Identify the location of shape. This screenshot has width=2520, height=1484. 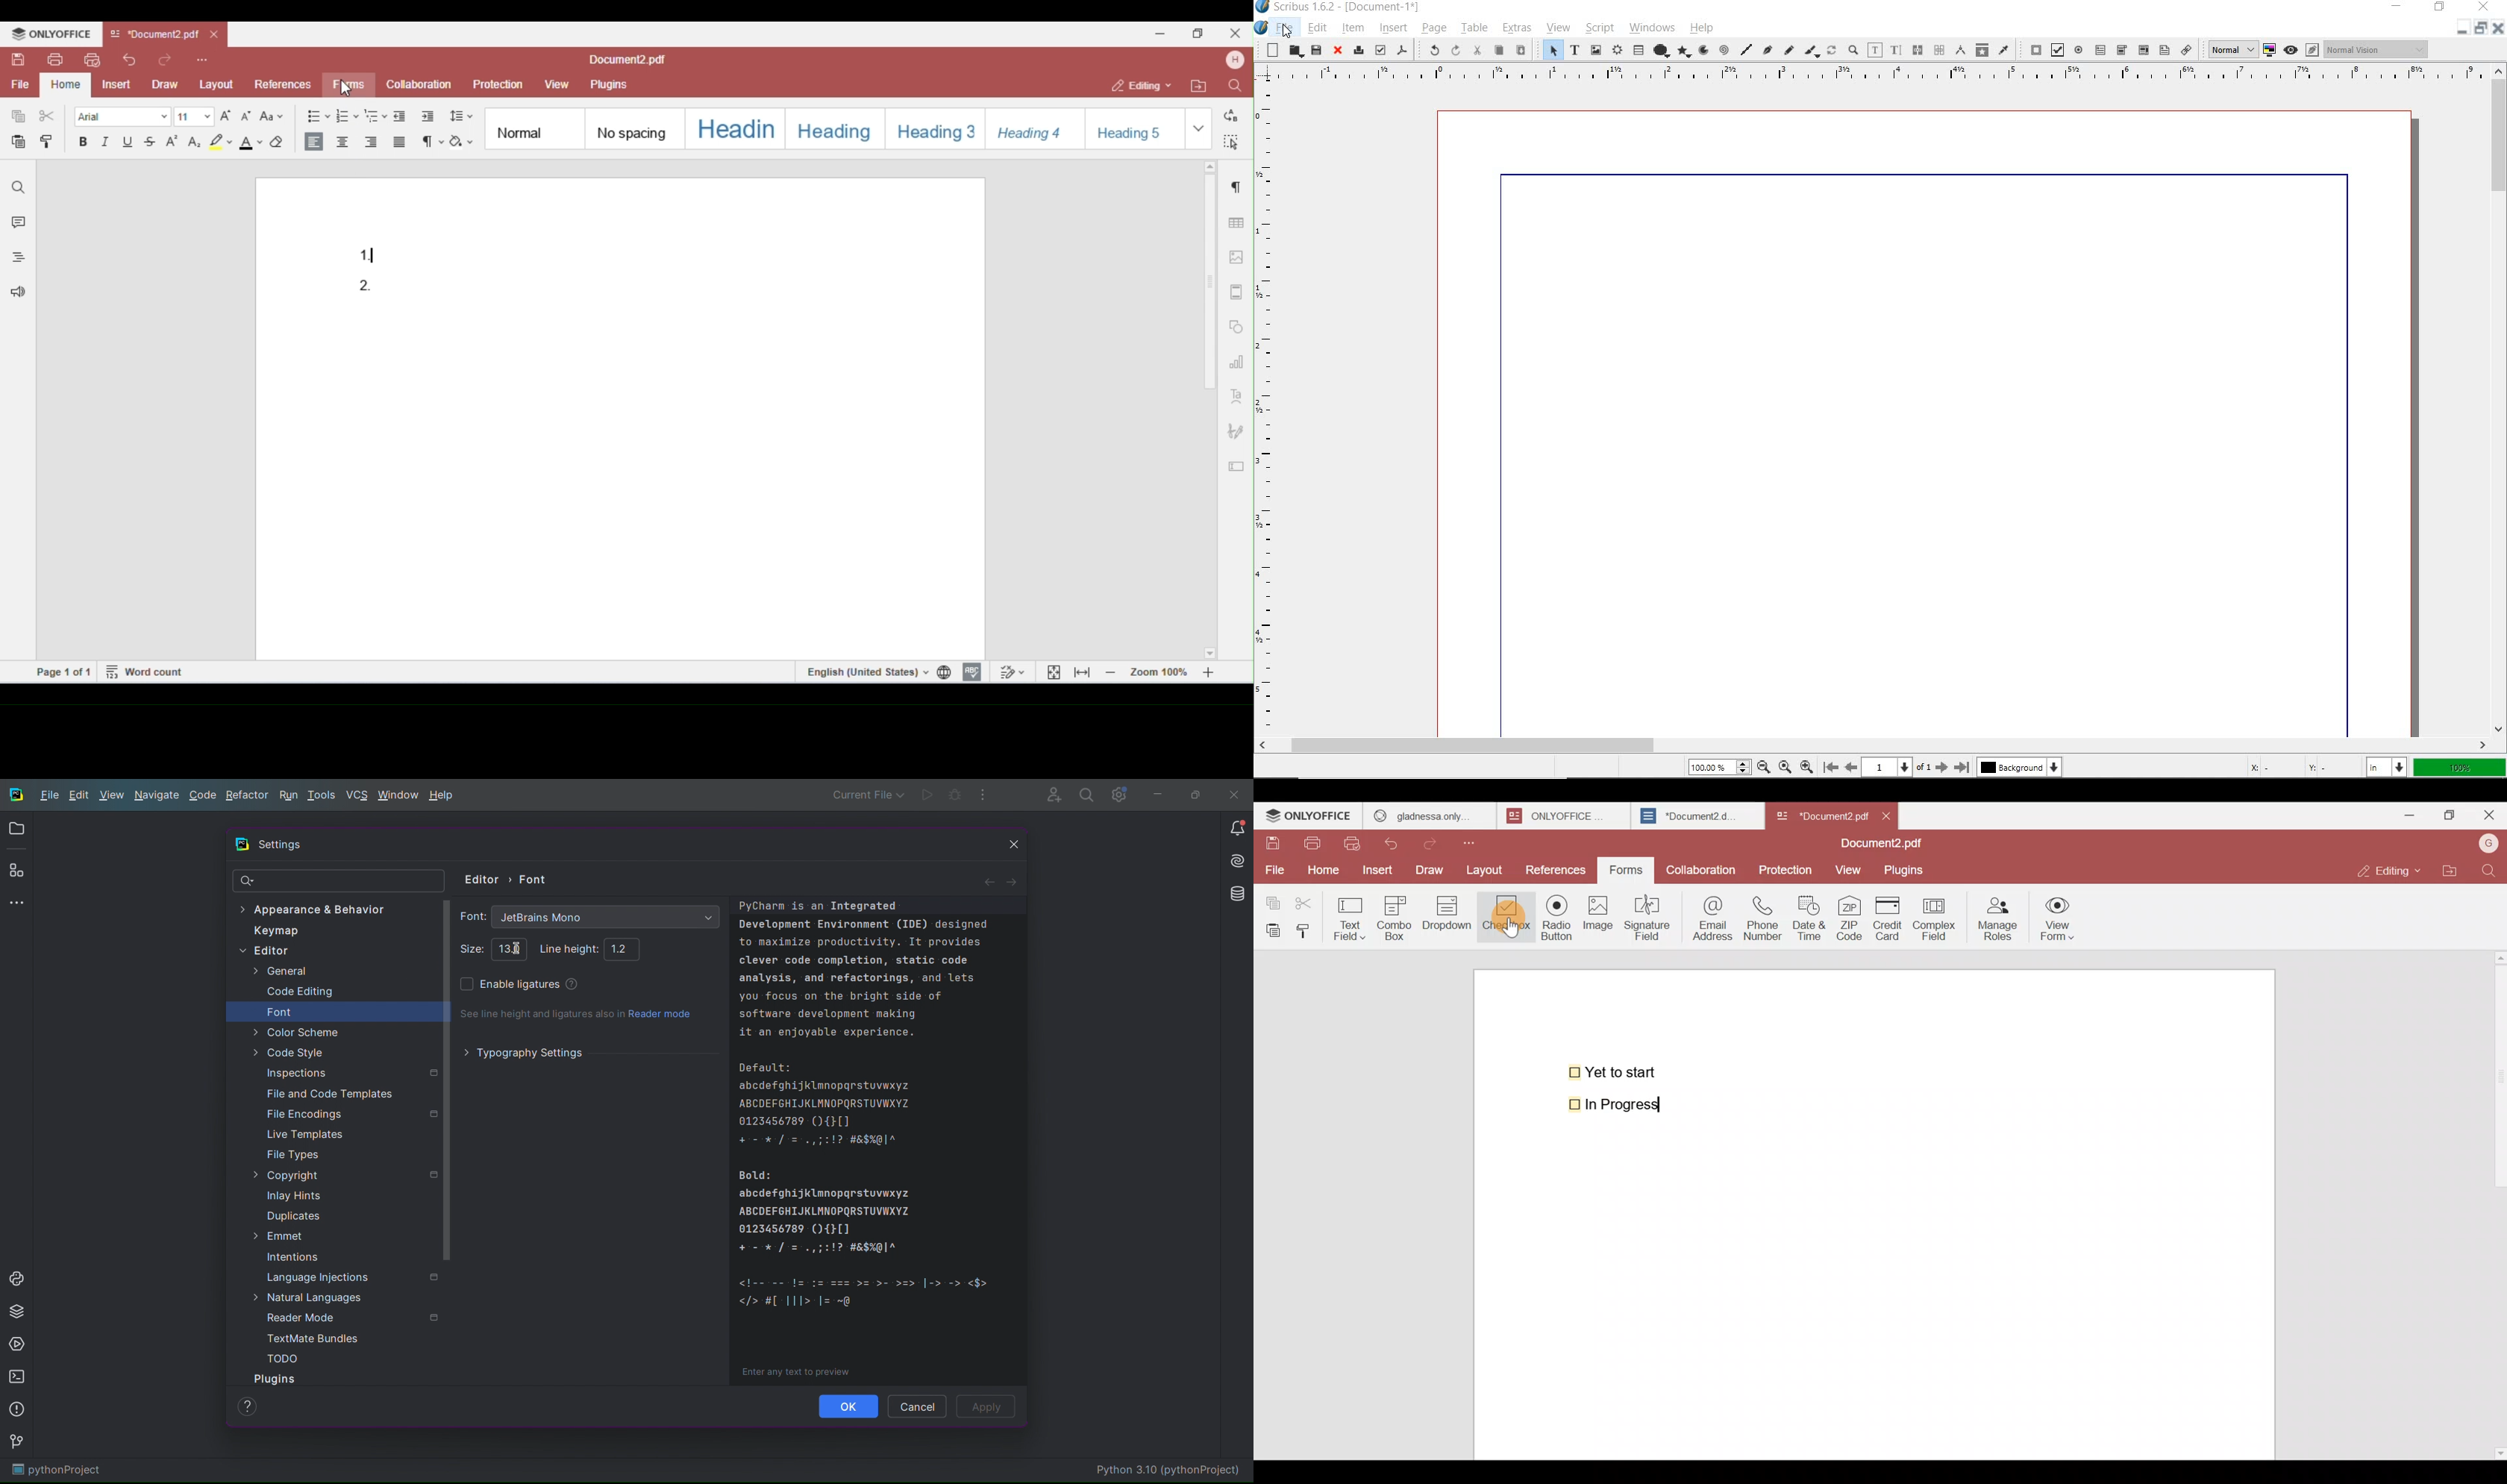
(1659, 51).